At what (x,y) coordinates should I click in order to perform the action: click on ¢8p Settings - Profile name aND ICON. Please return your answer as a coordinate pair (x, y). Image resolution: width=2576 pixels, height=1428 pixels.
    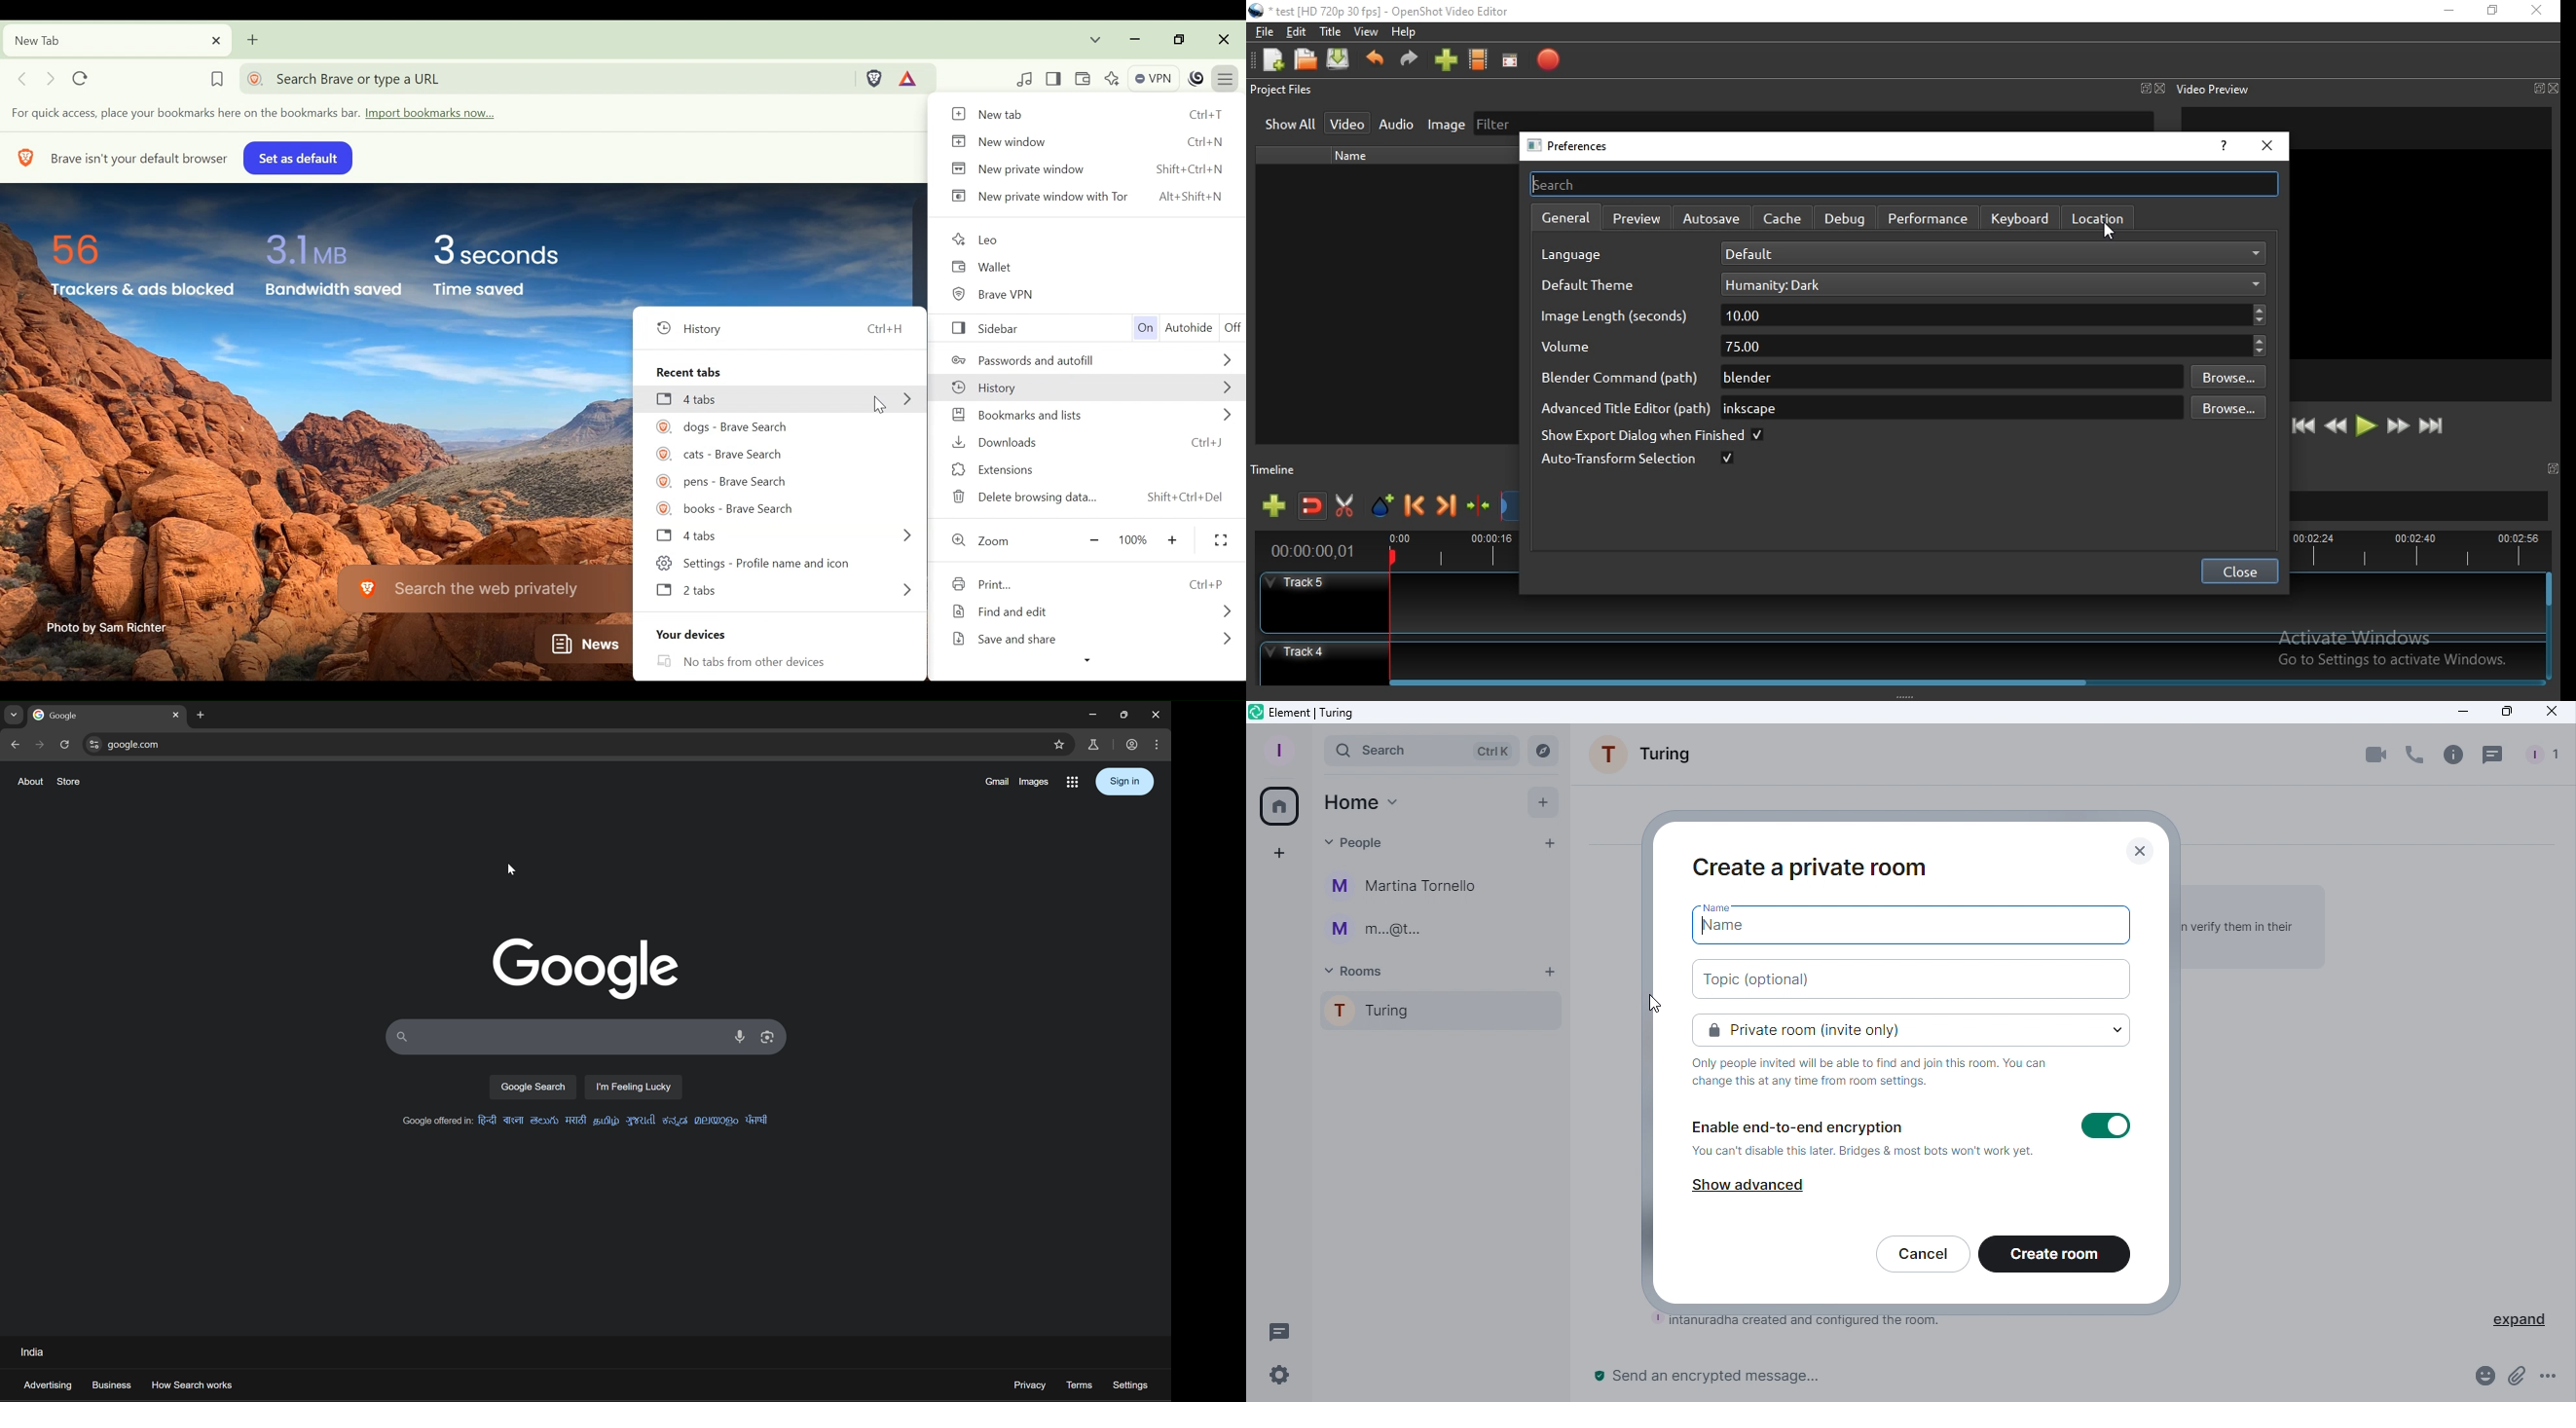
    Looking at the image, I should click on (770, 563).